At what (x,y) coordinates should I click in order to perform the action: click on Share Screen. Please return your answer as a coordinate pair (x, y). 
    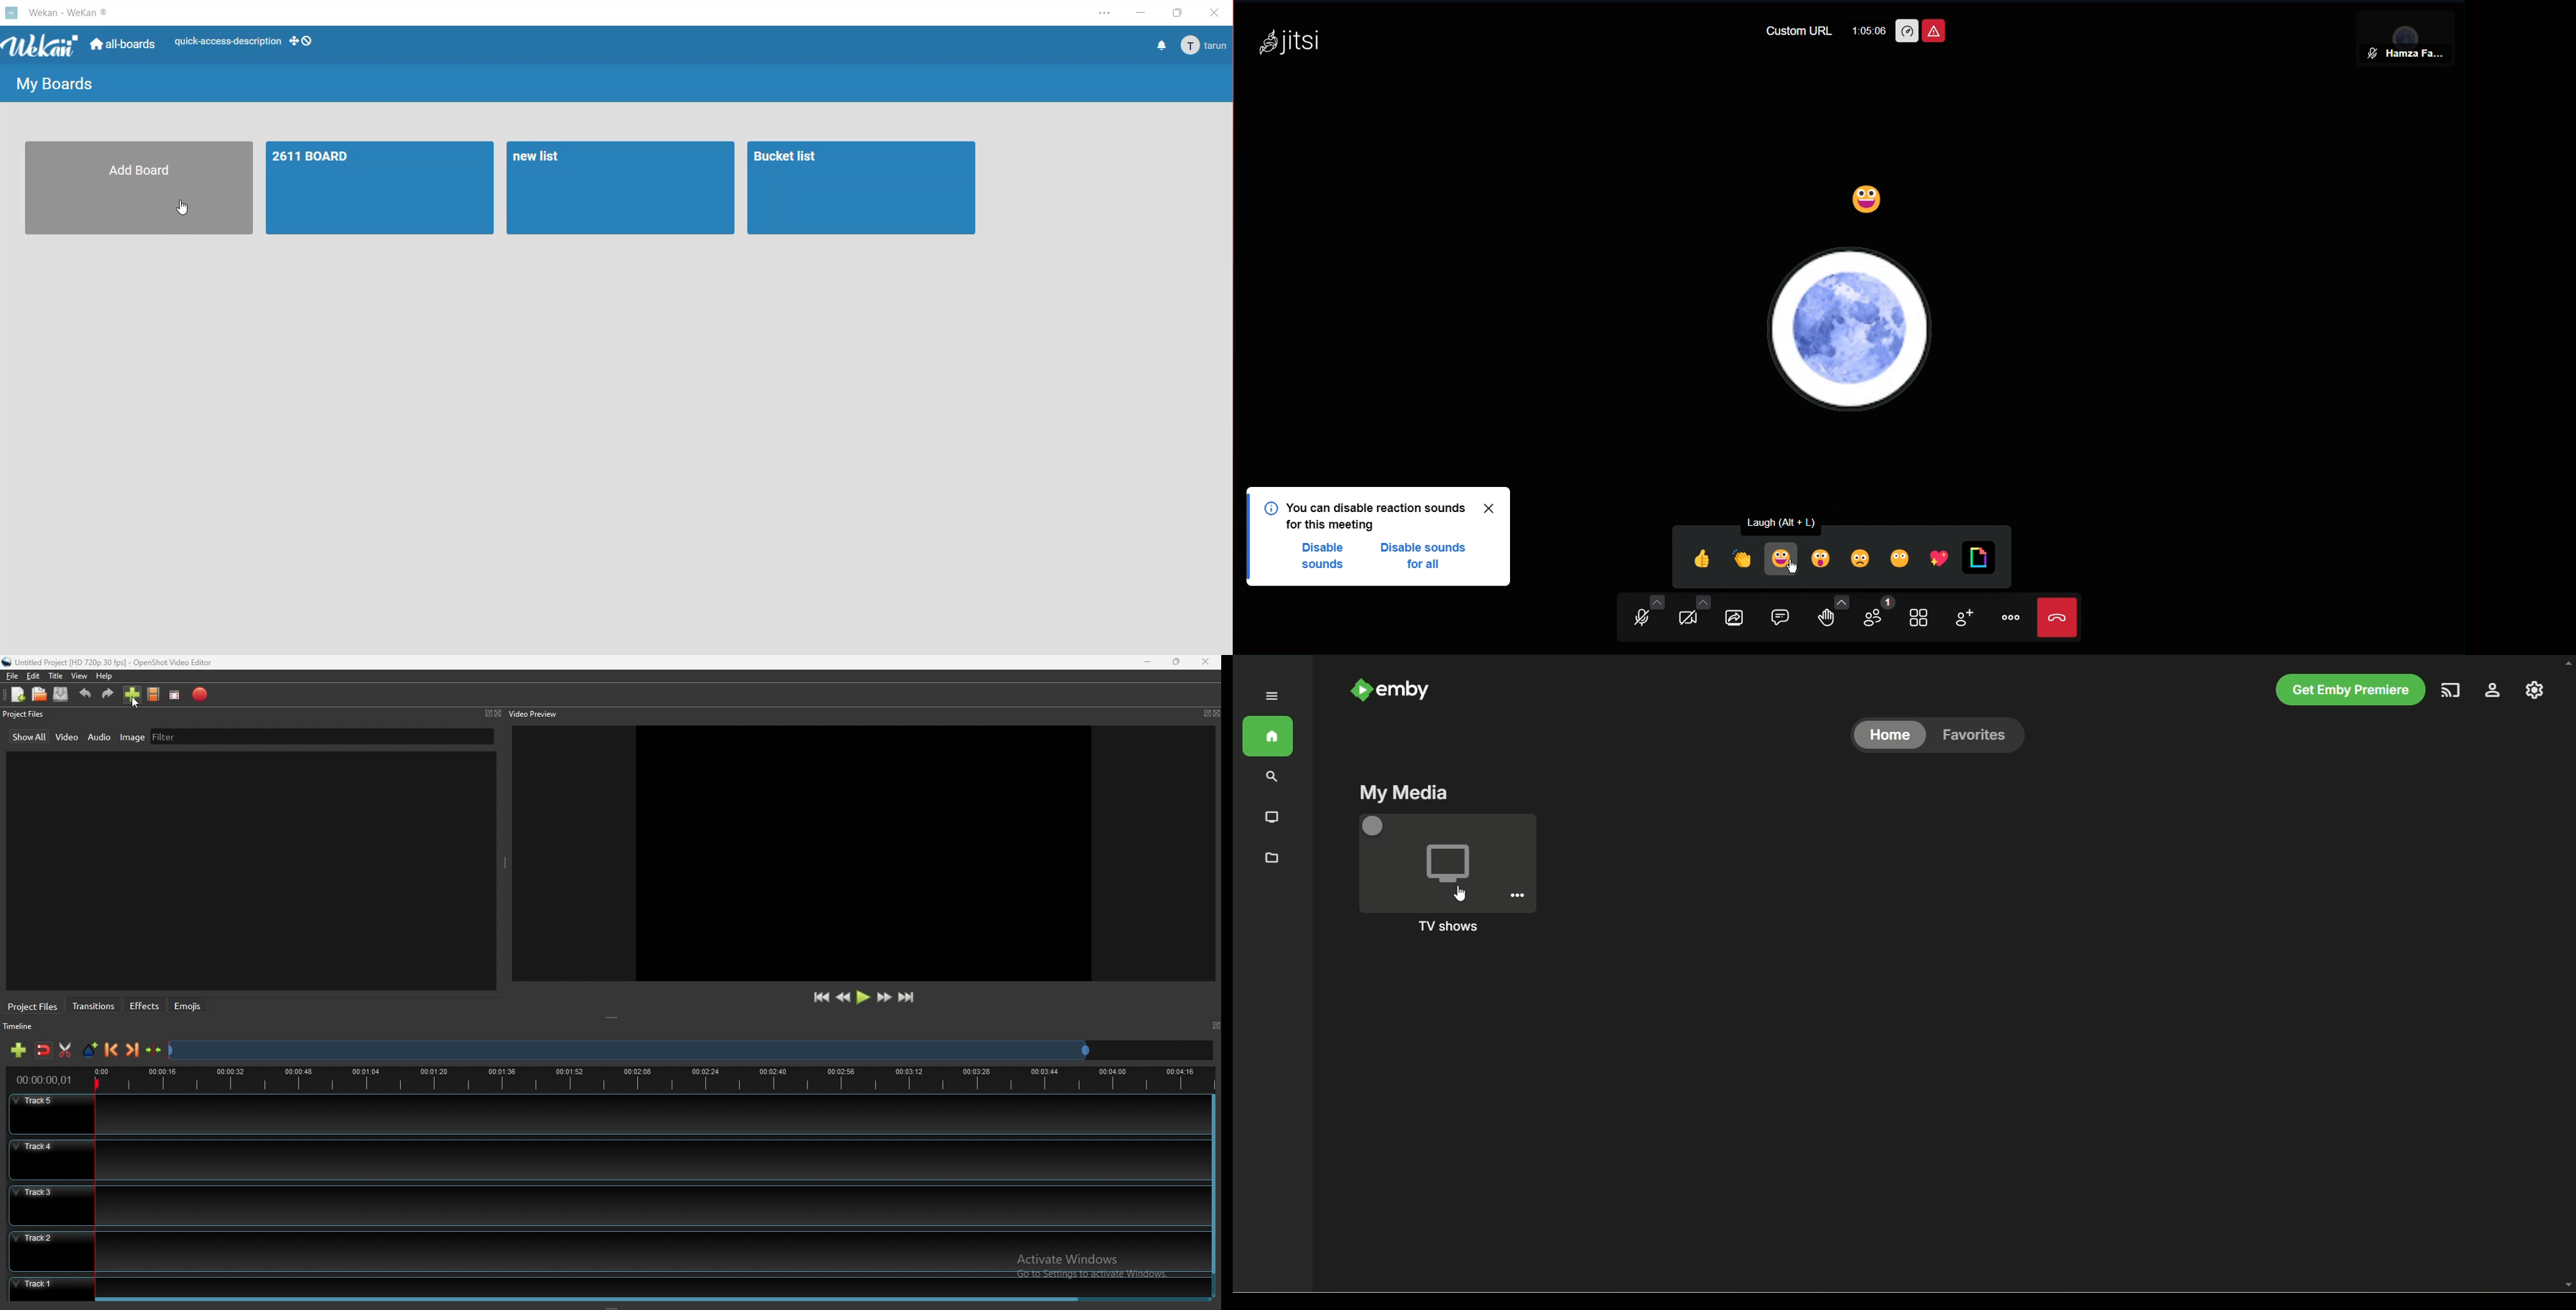
    Looking at the image, I should click on (1742, 619).